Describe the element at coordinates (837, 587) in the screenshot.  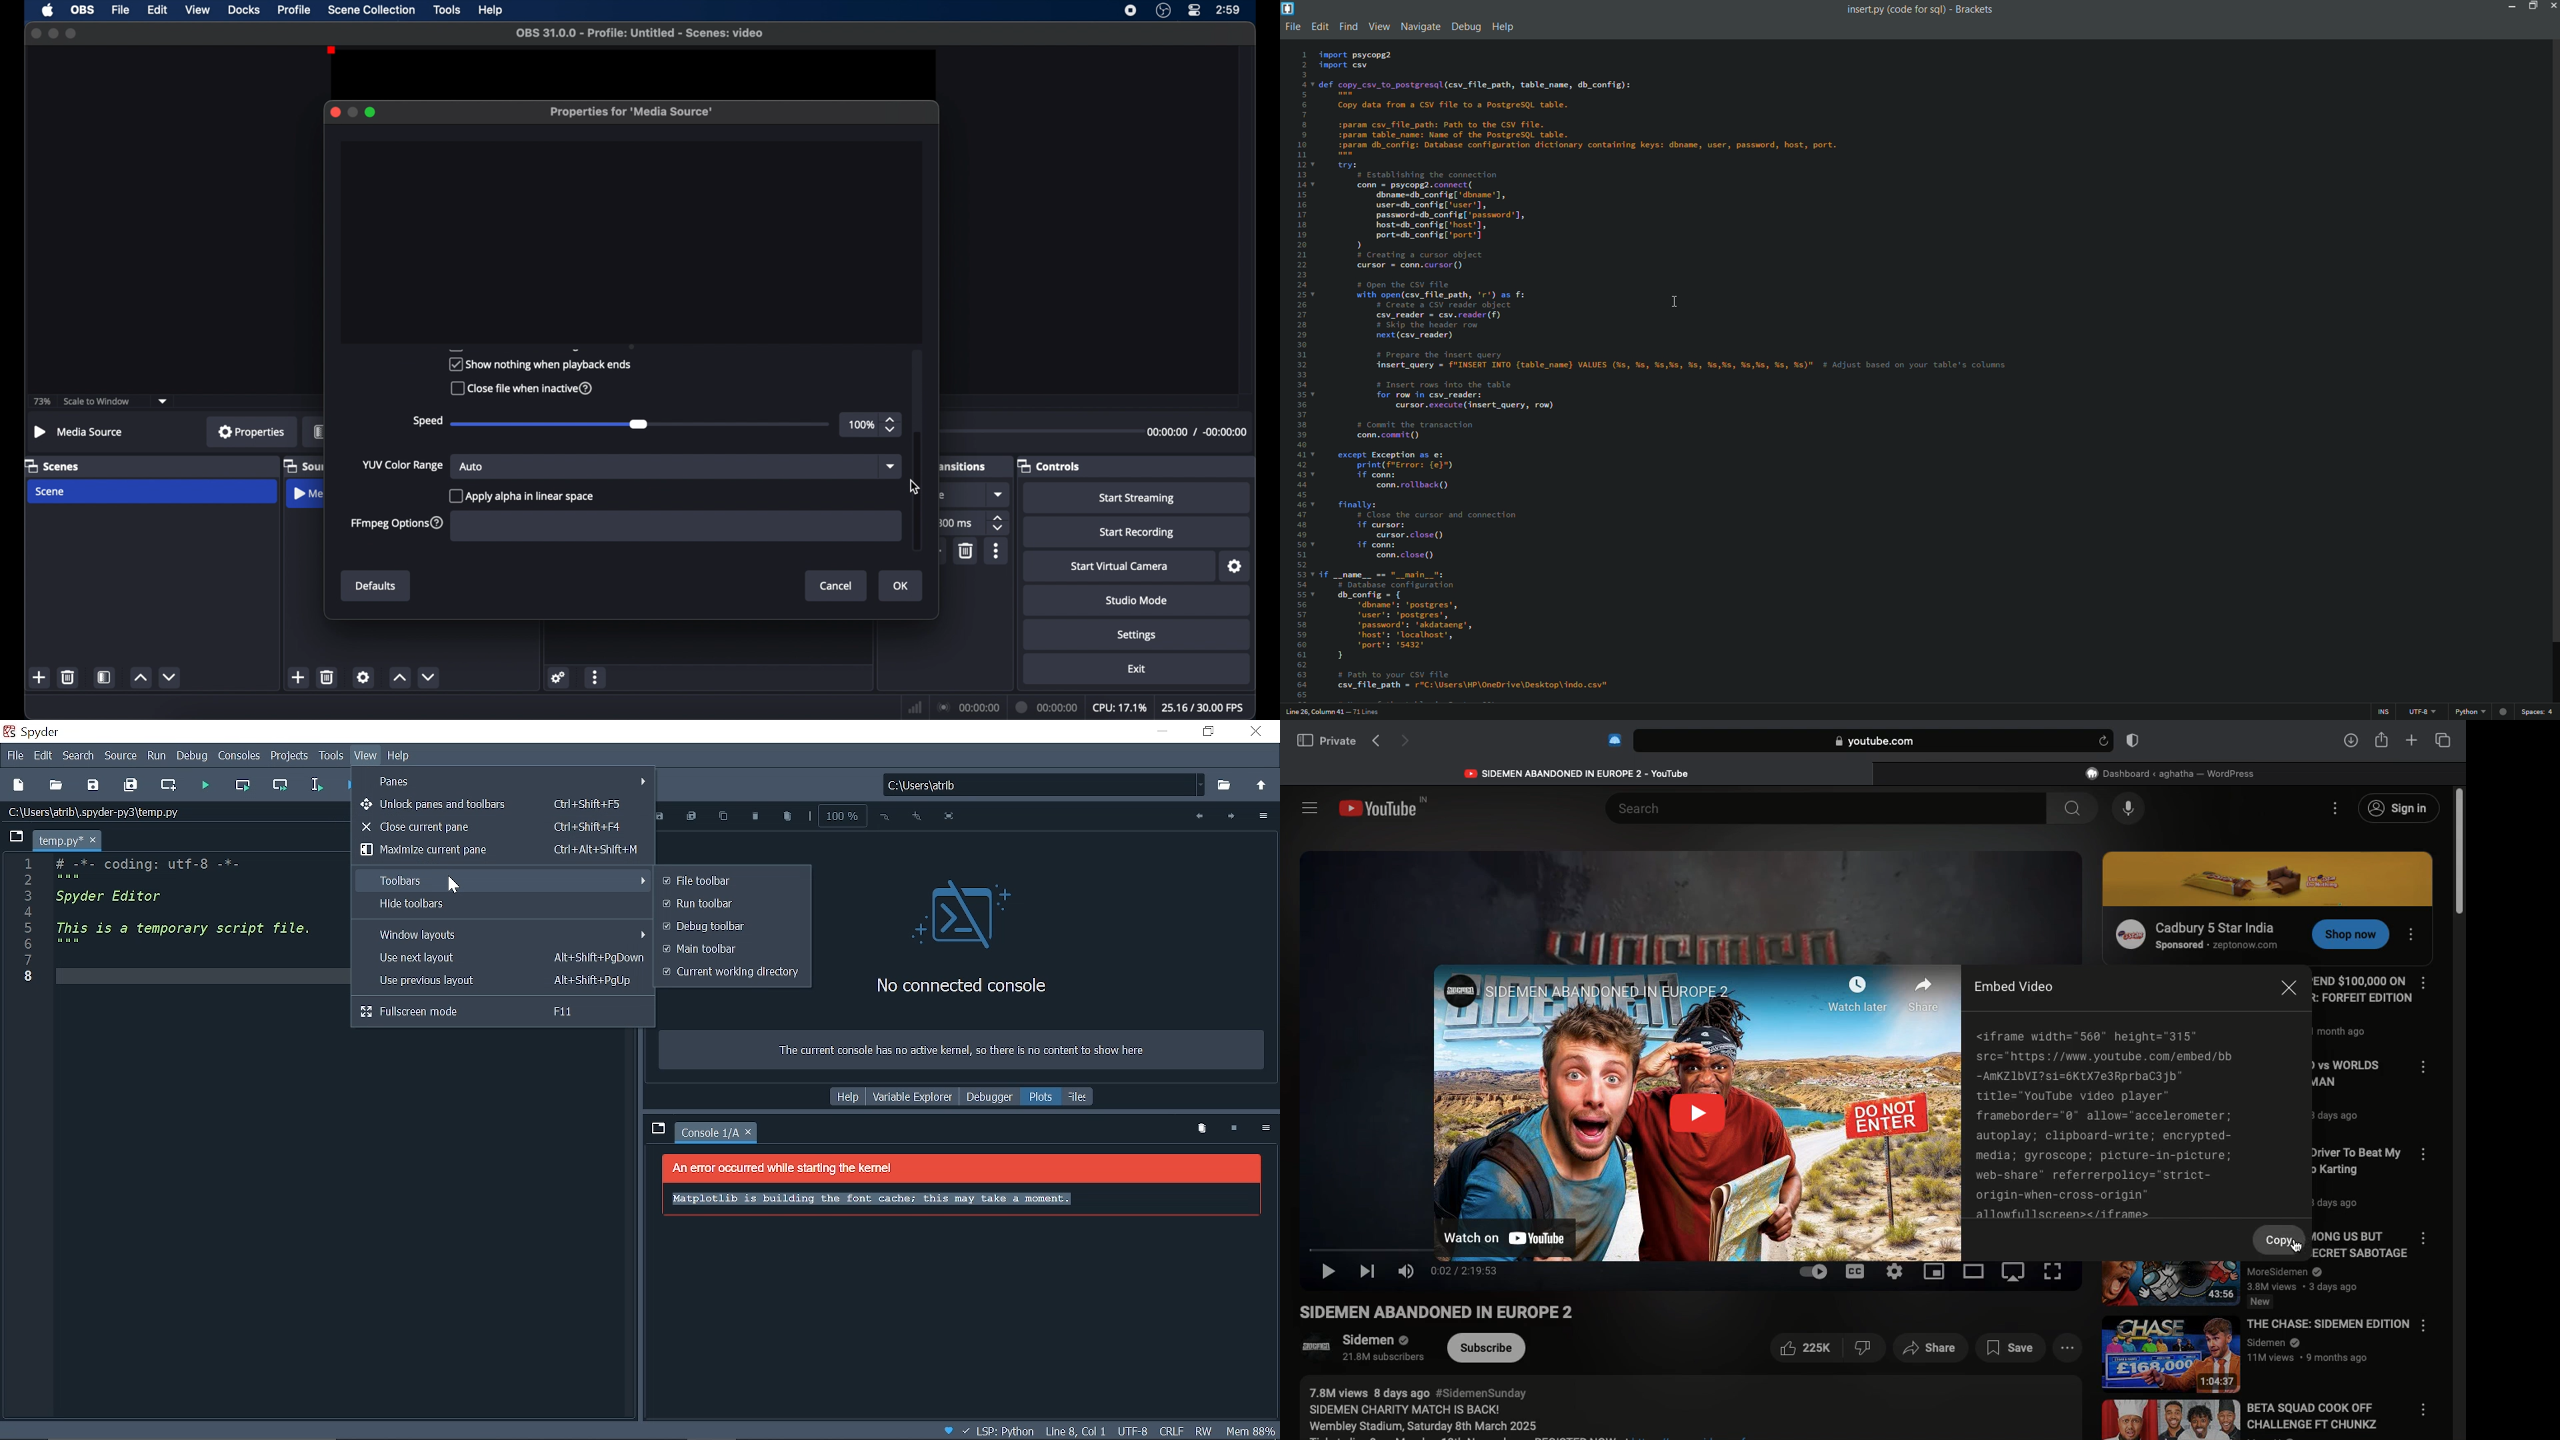
I see `cancel` at that location.